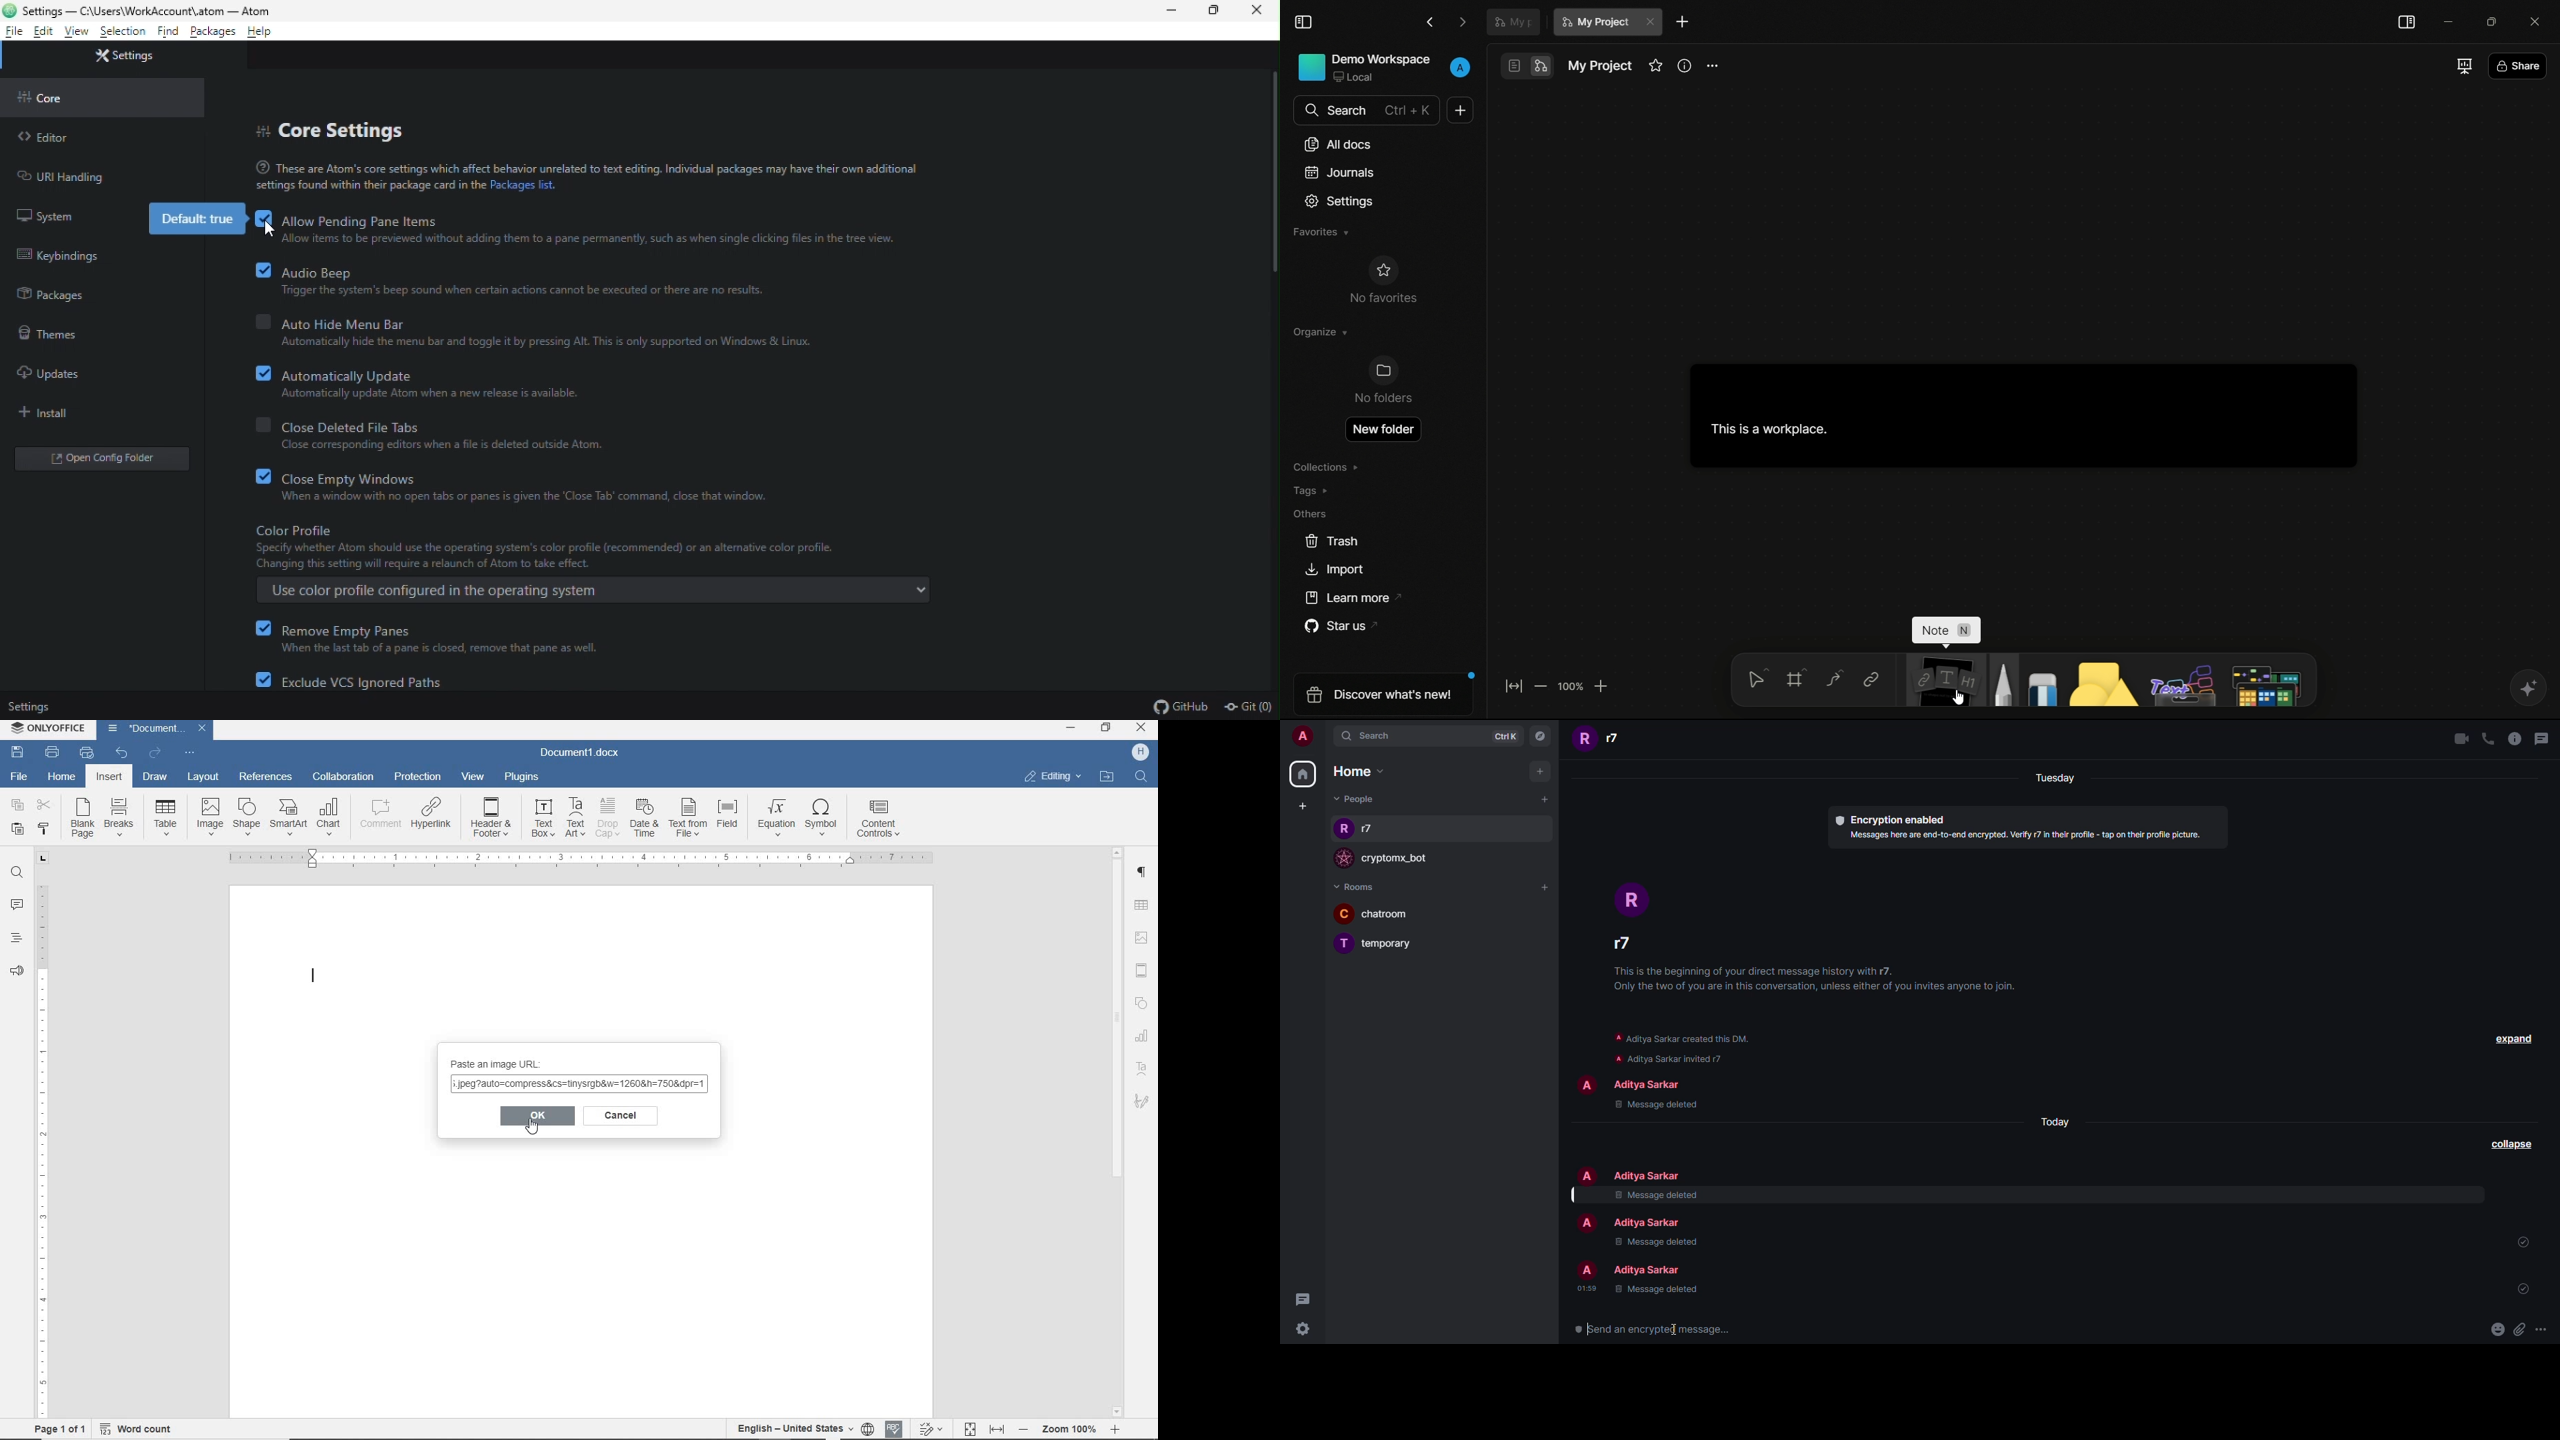 Image resolution: width=2576 pixels, height=1456 pixels. I want to click on breaks, so click(117, 819).